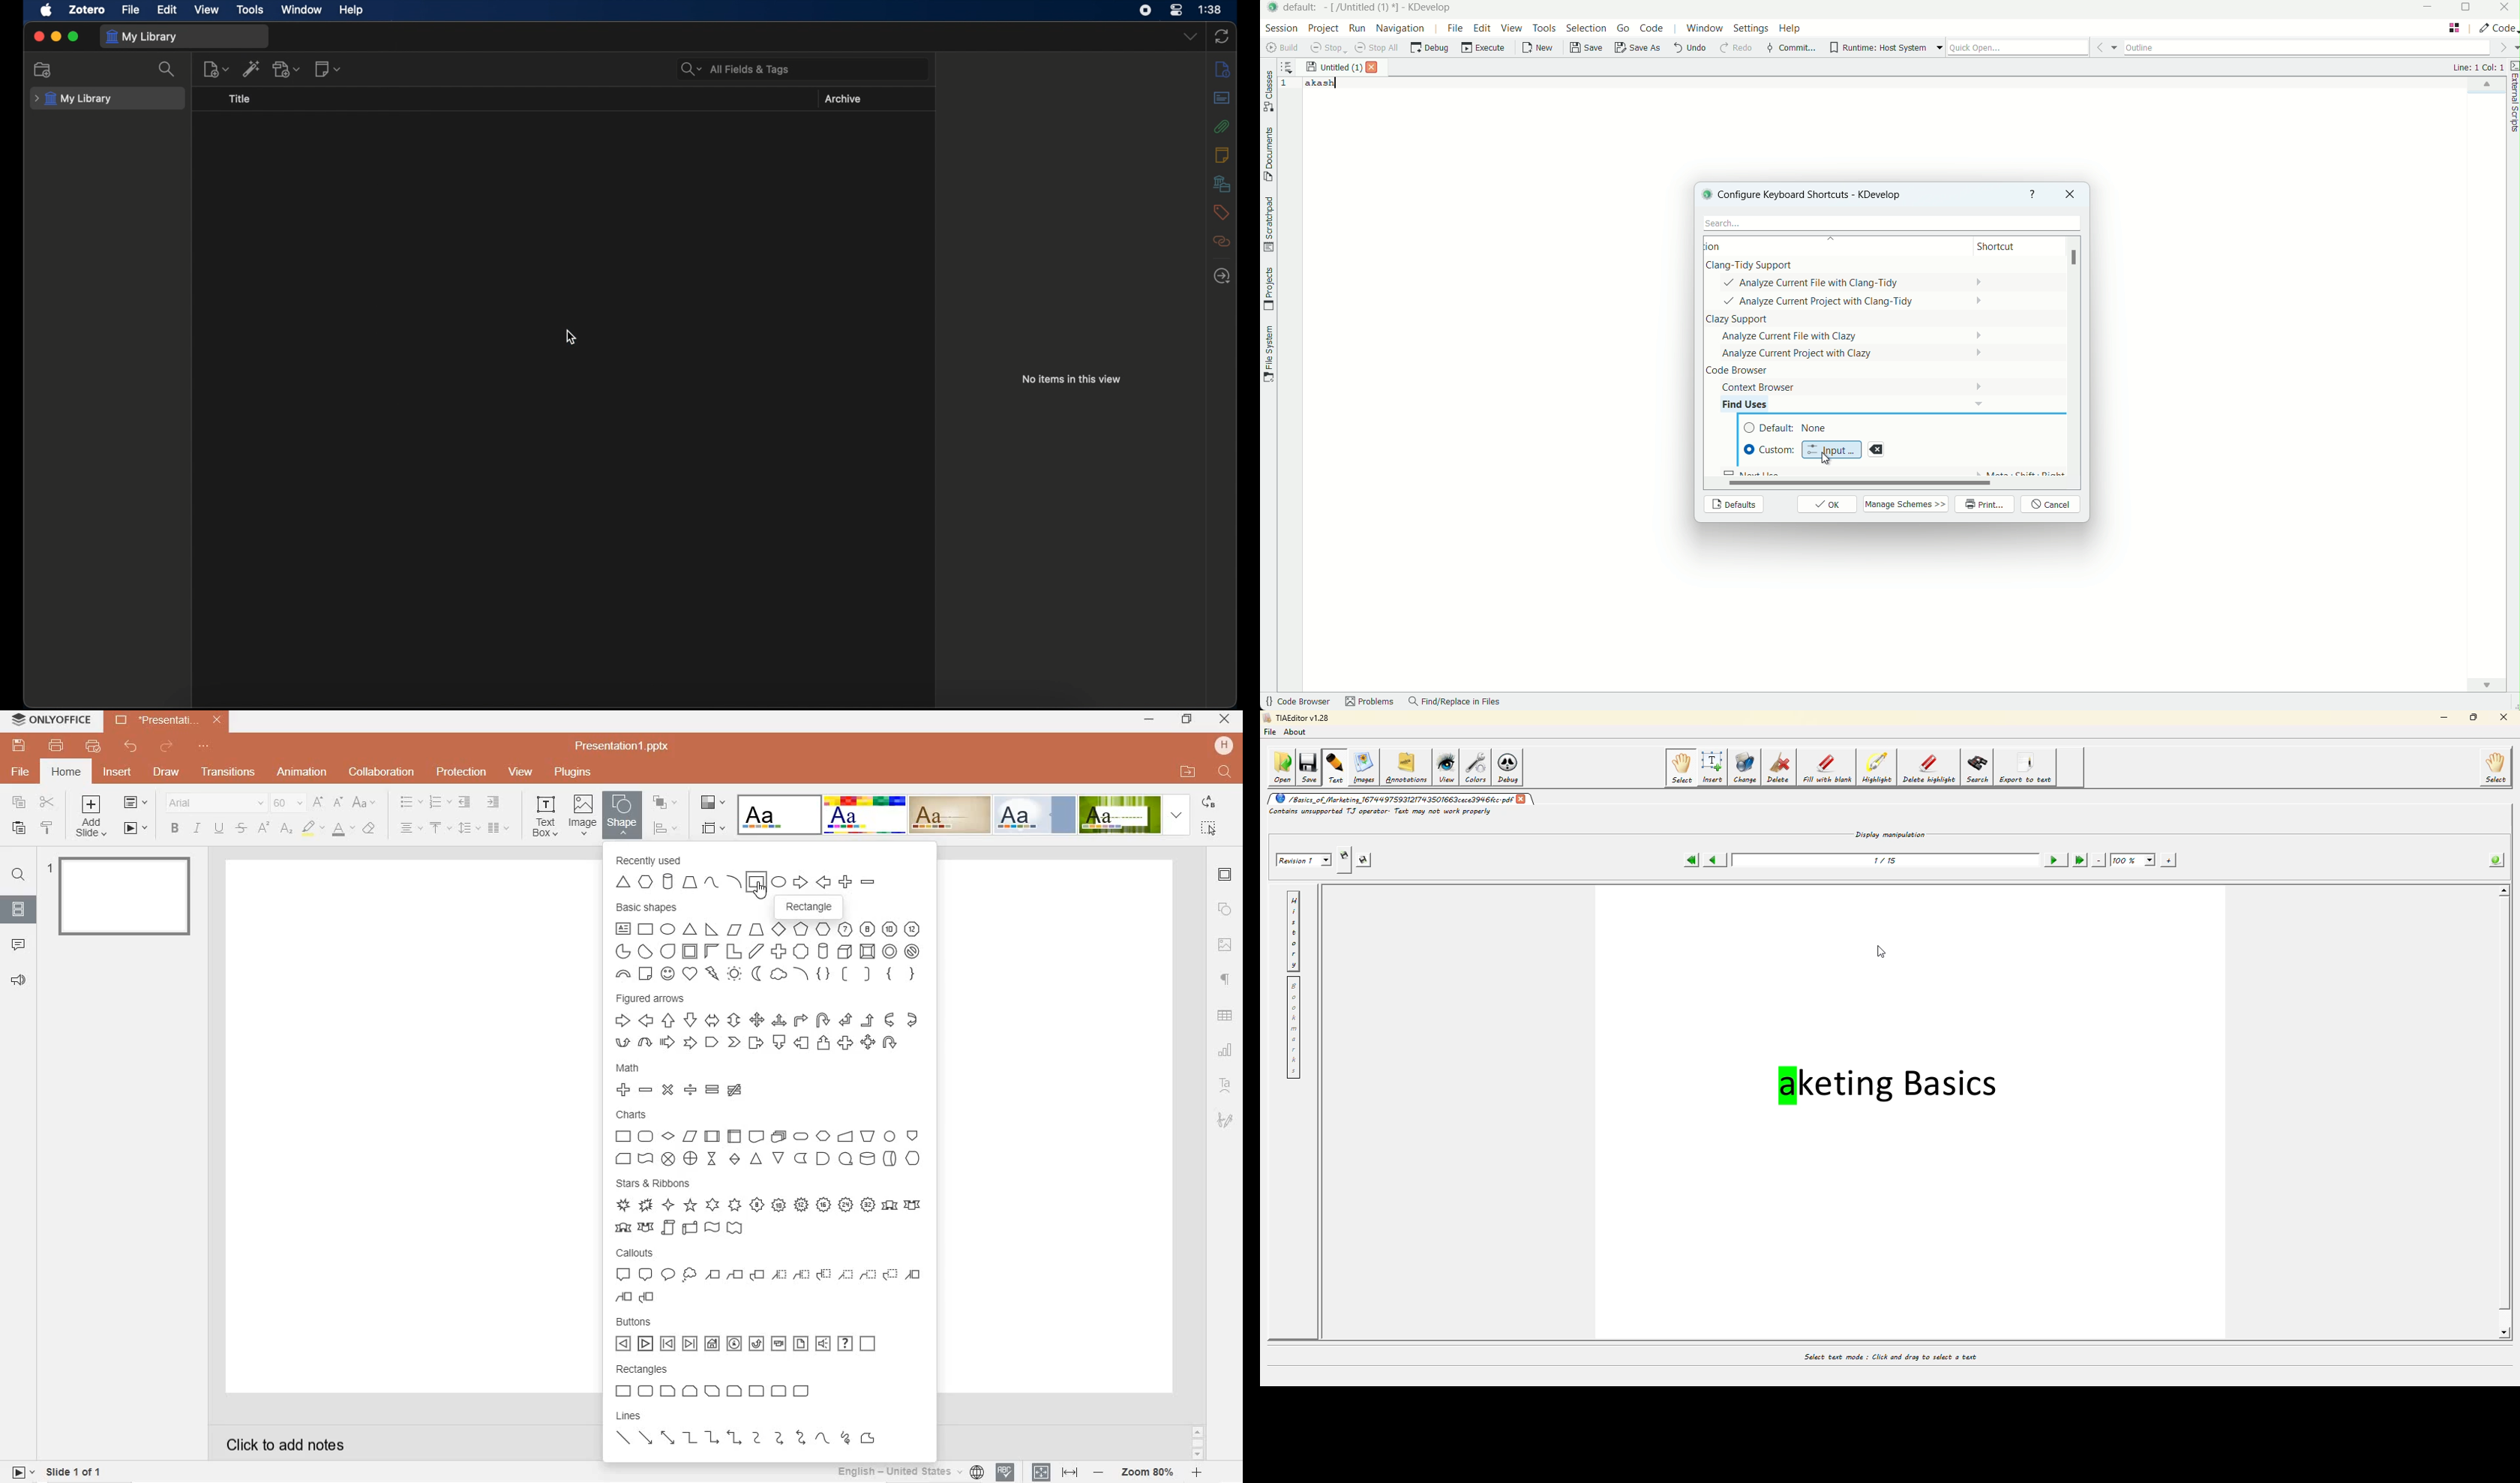 This screenshot has height=1484, width=2520. Describe the element at coordinates (824, 974) in the screenshot. I see `Double Brace` at that location.